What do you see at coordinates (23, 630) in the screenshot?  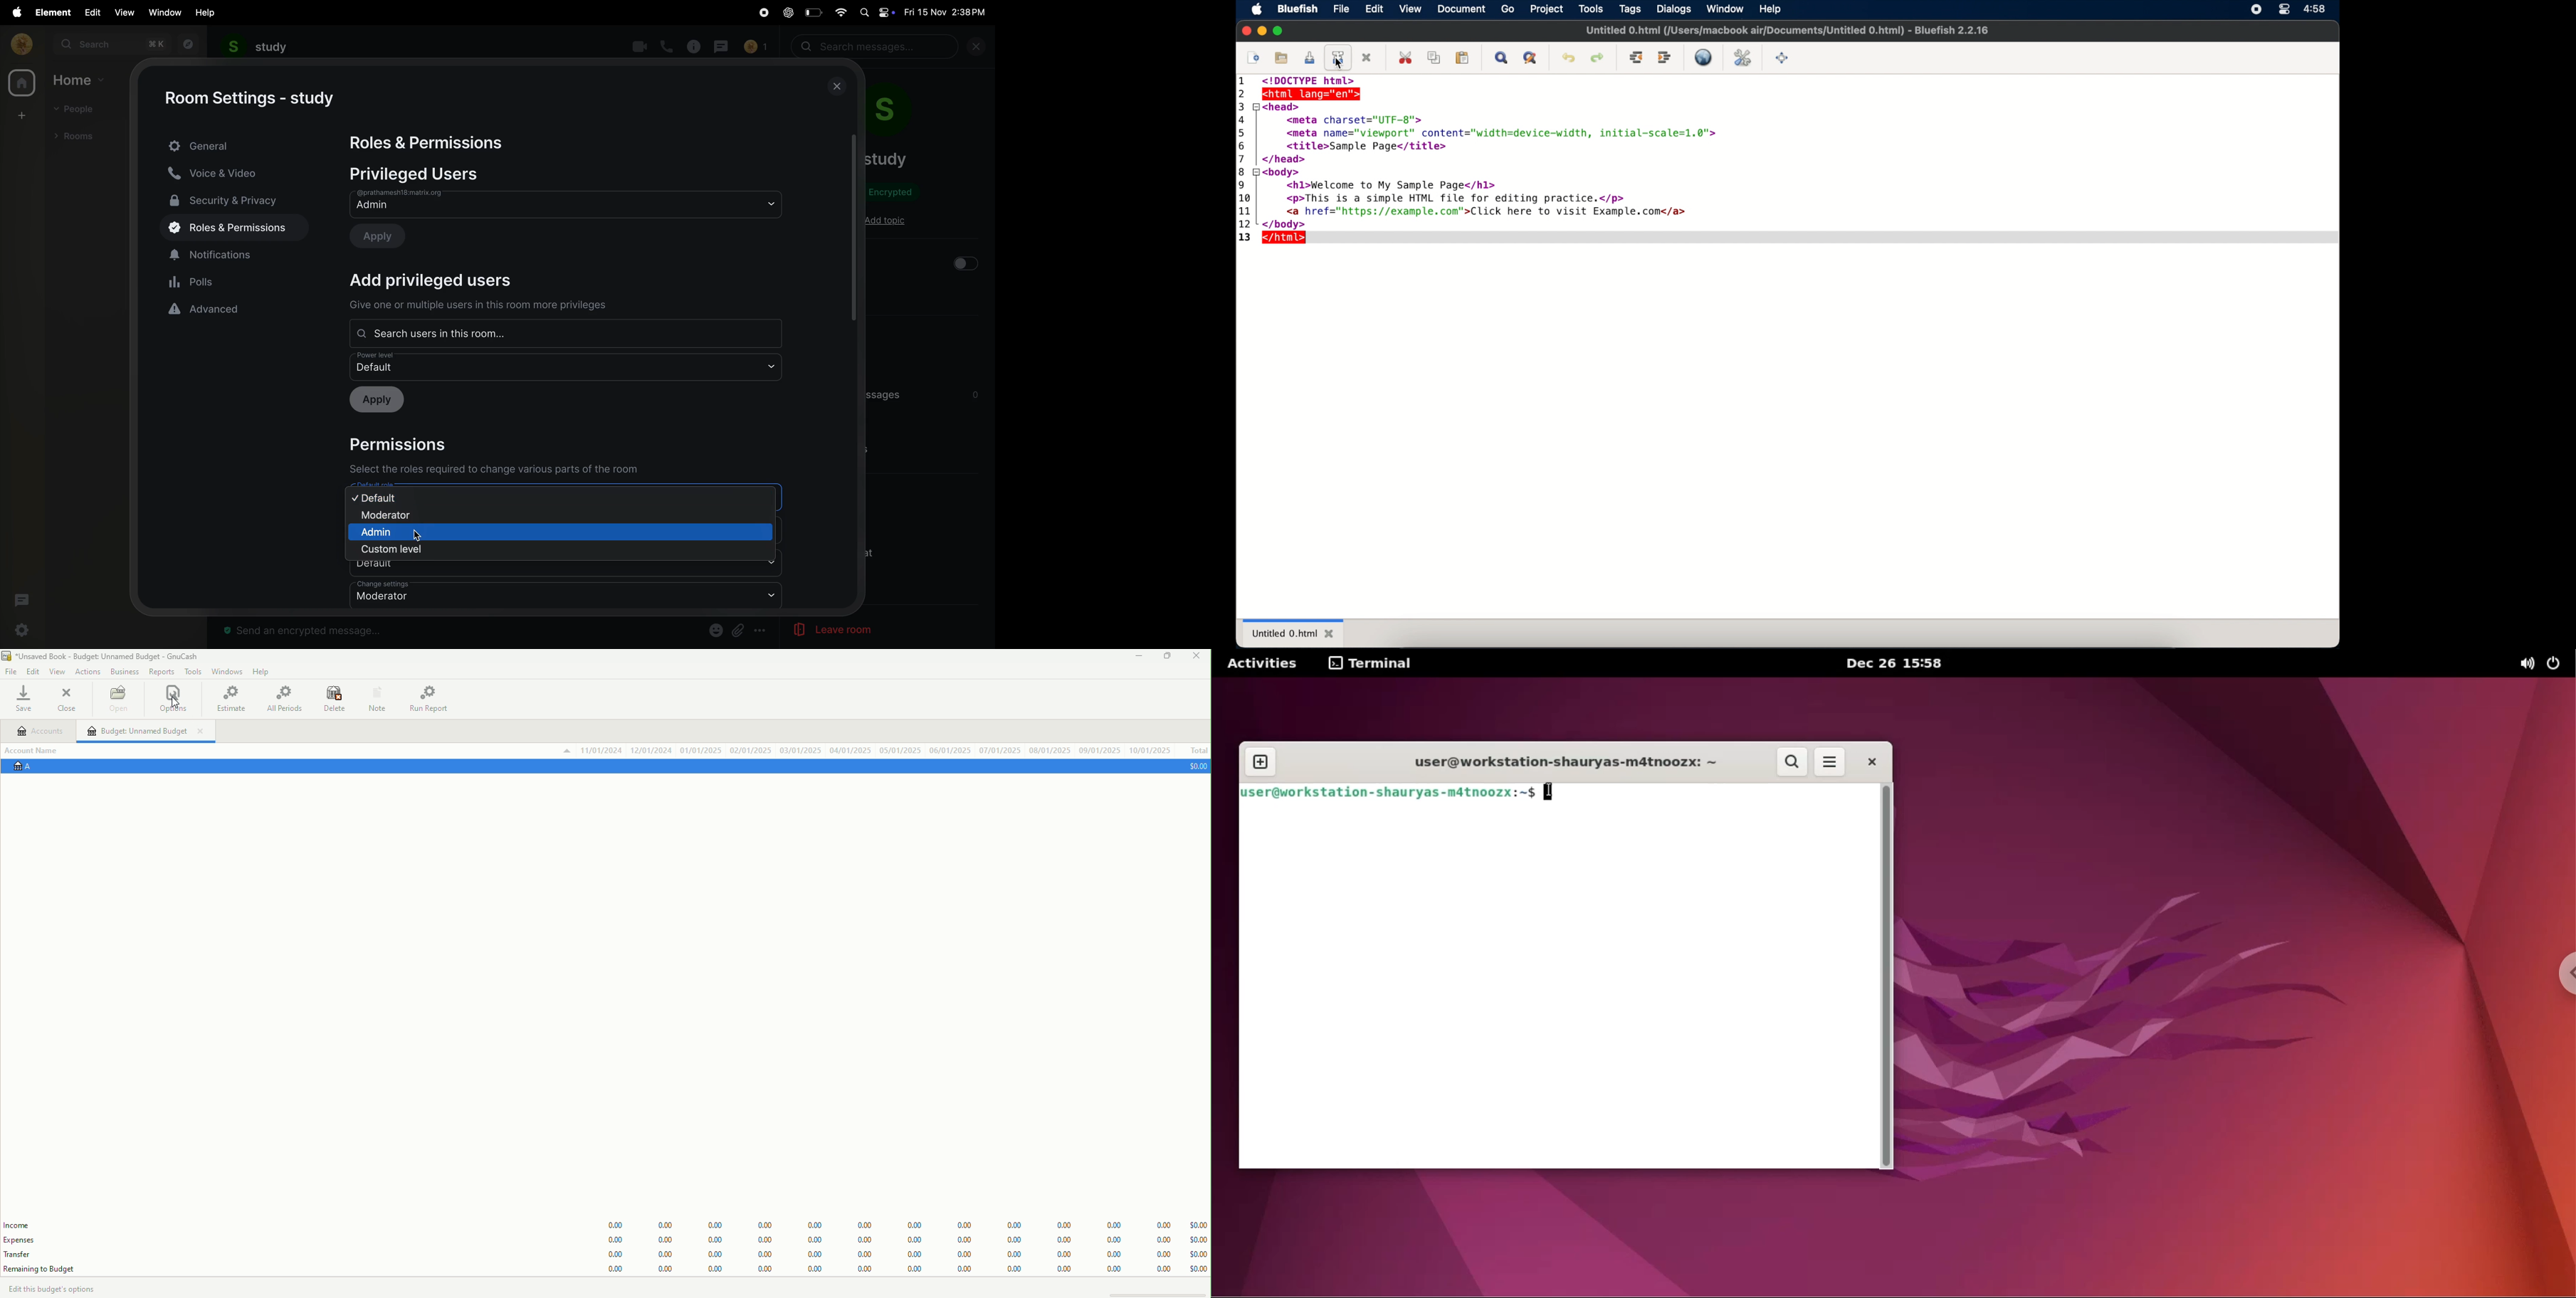 I see `settings` at bounding box center [23, 630].